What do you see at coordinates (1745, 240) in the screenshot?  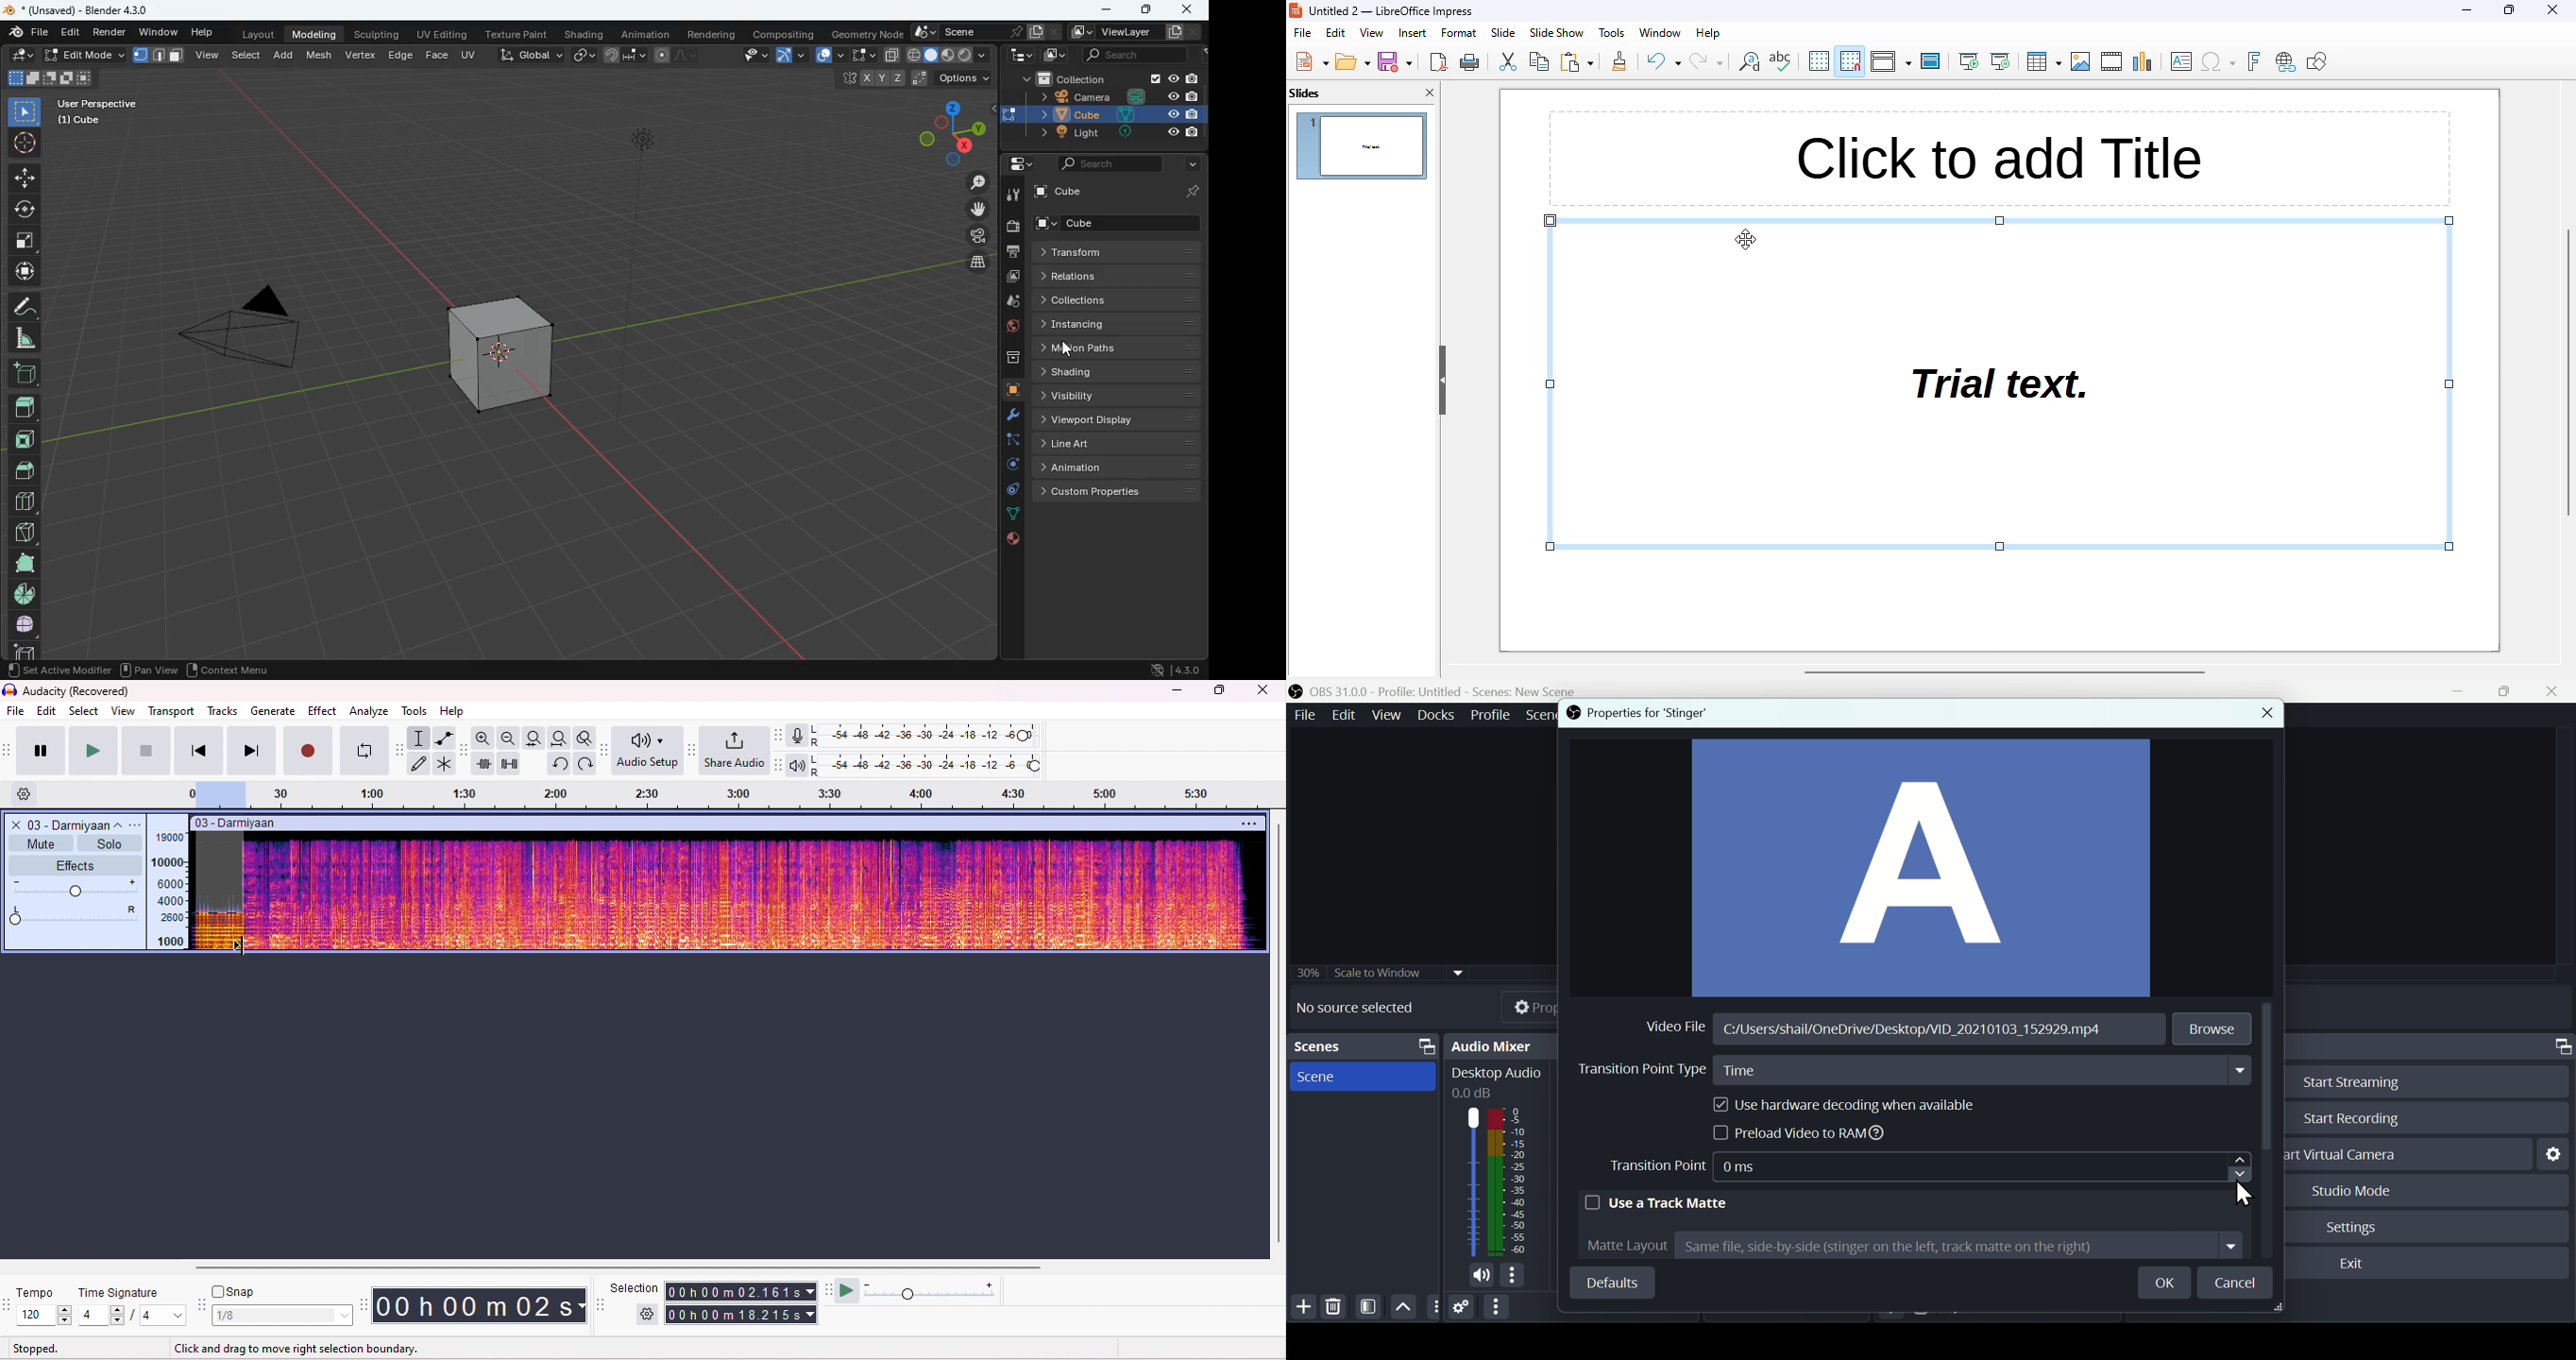 I see `cursor` at bounding box center [1745, 240].